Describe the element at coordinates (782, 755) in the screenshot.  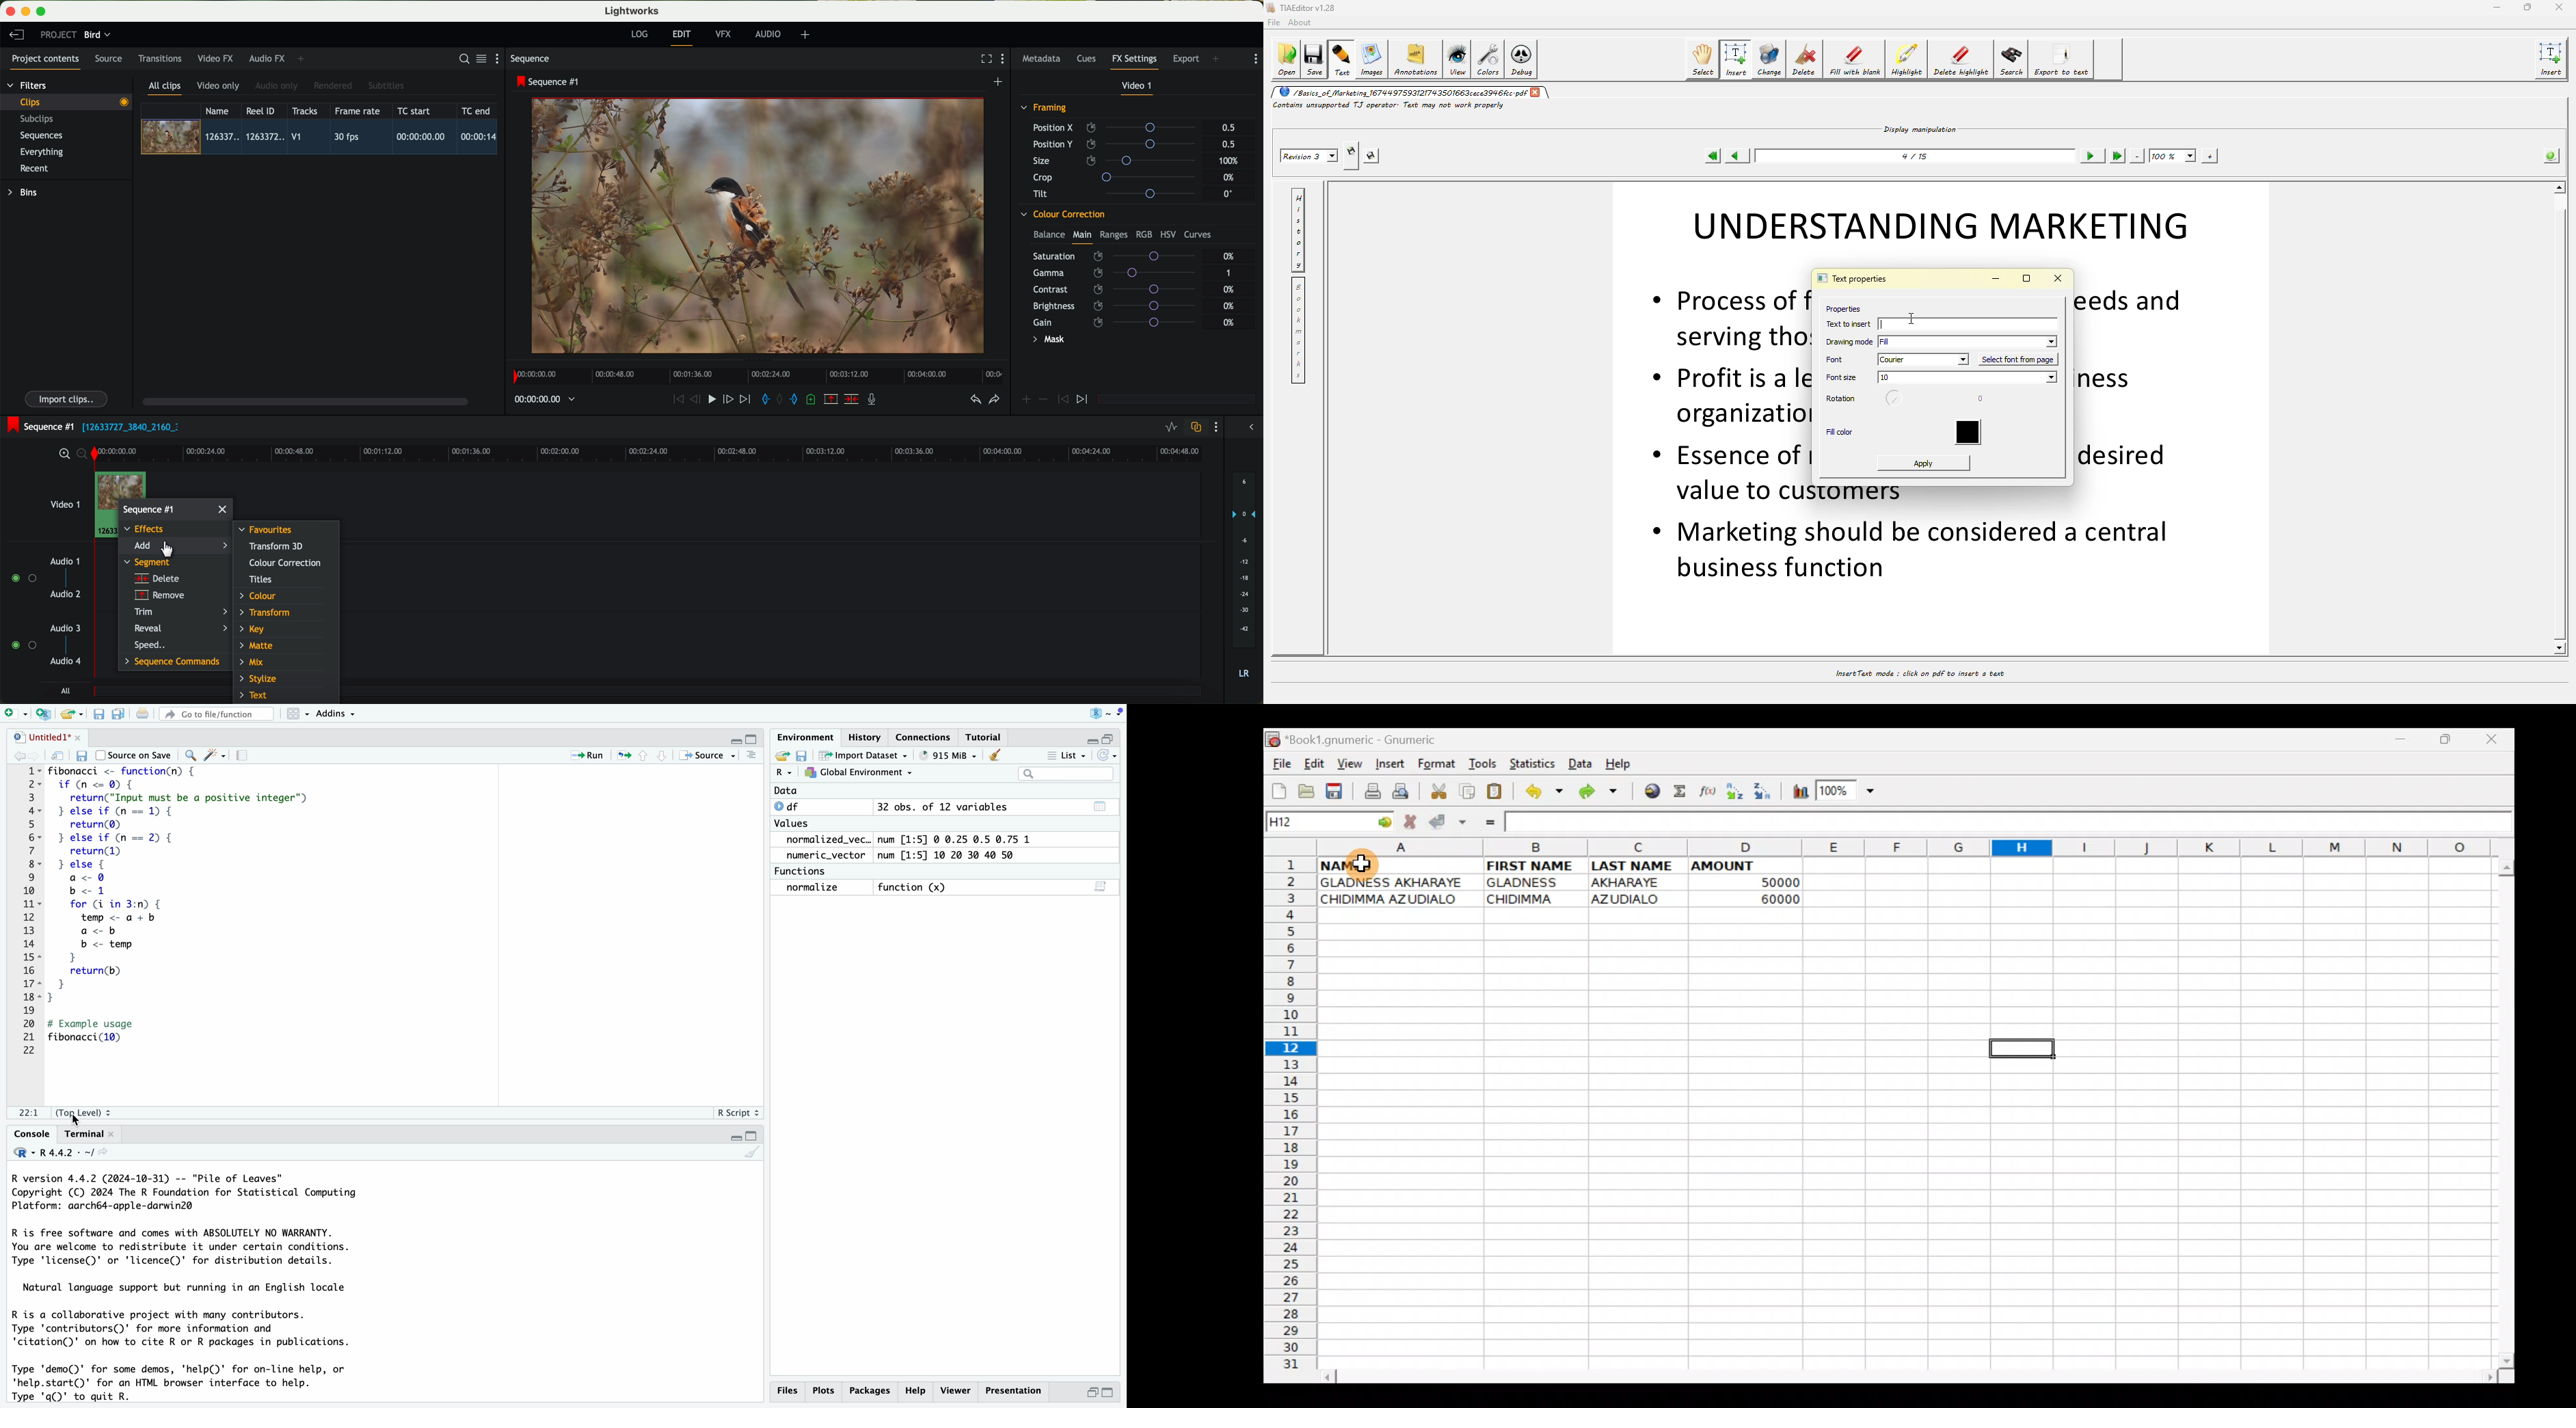
I see `load workspace` at that location.